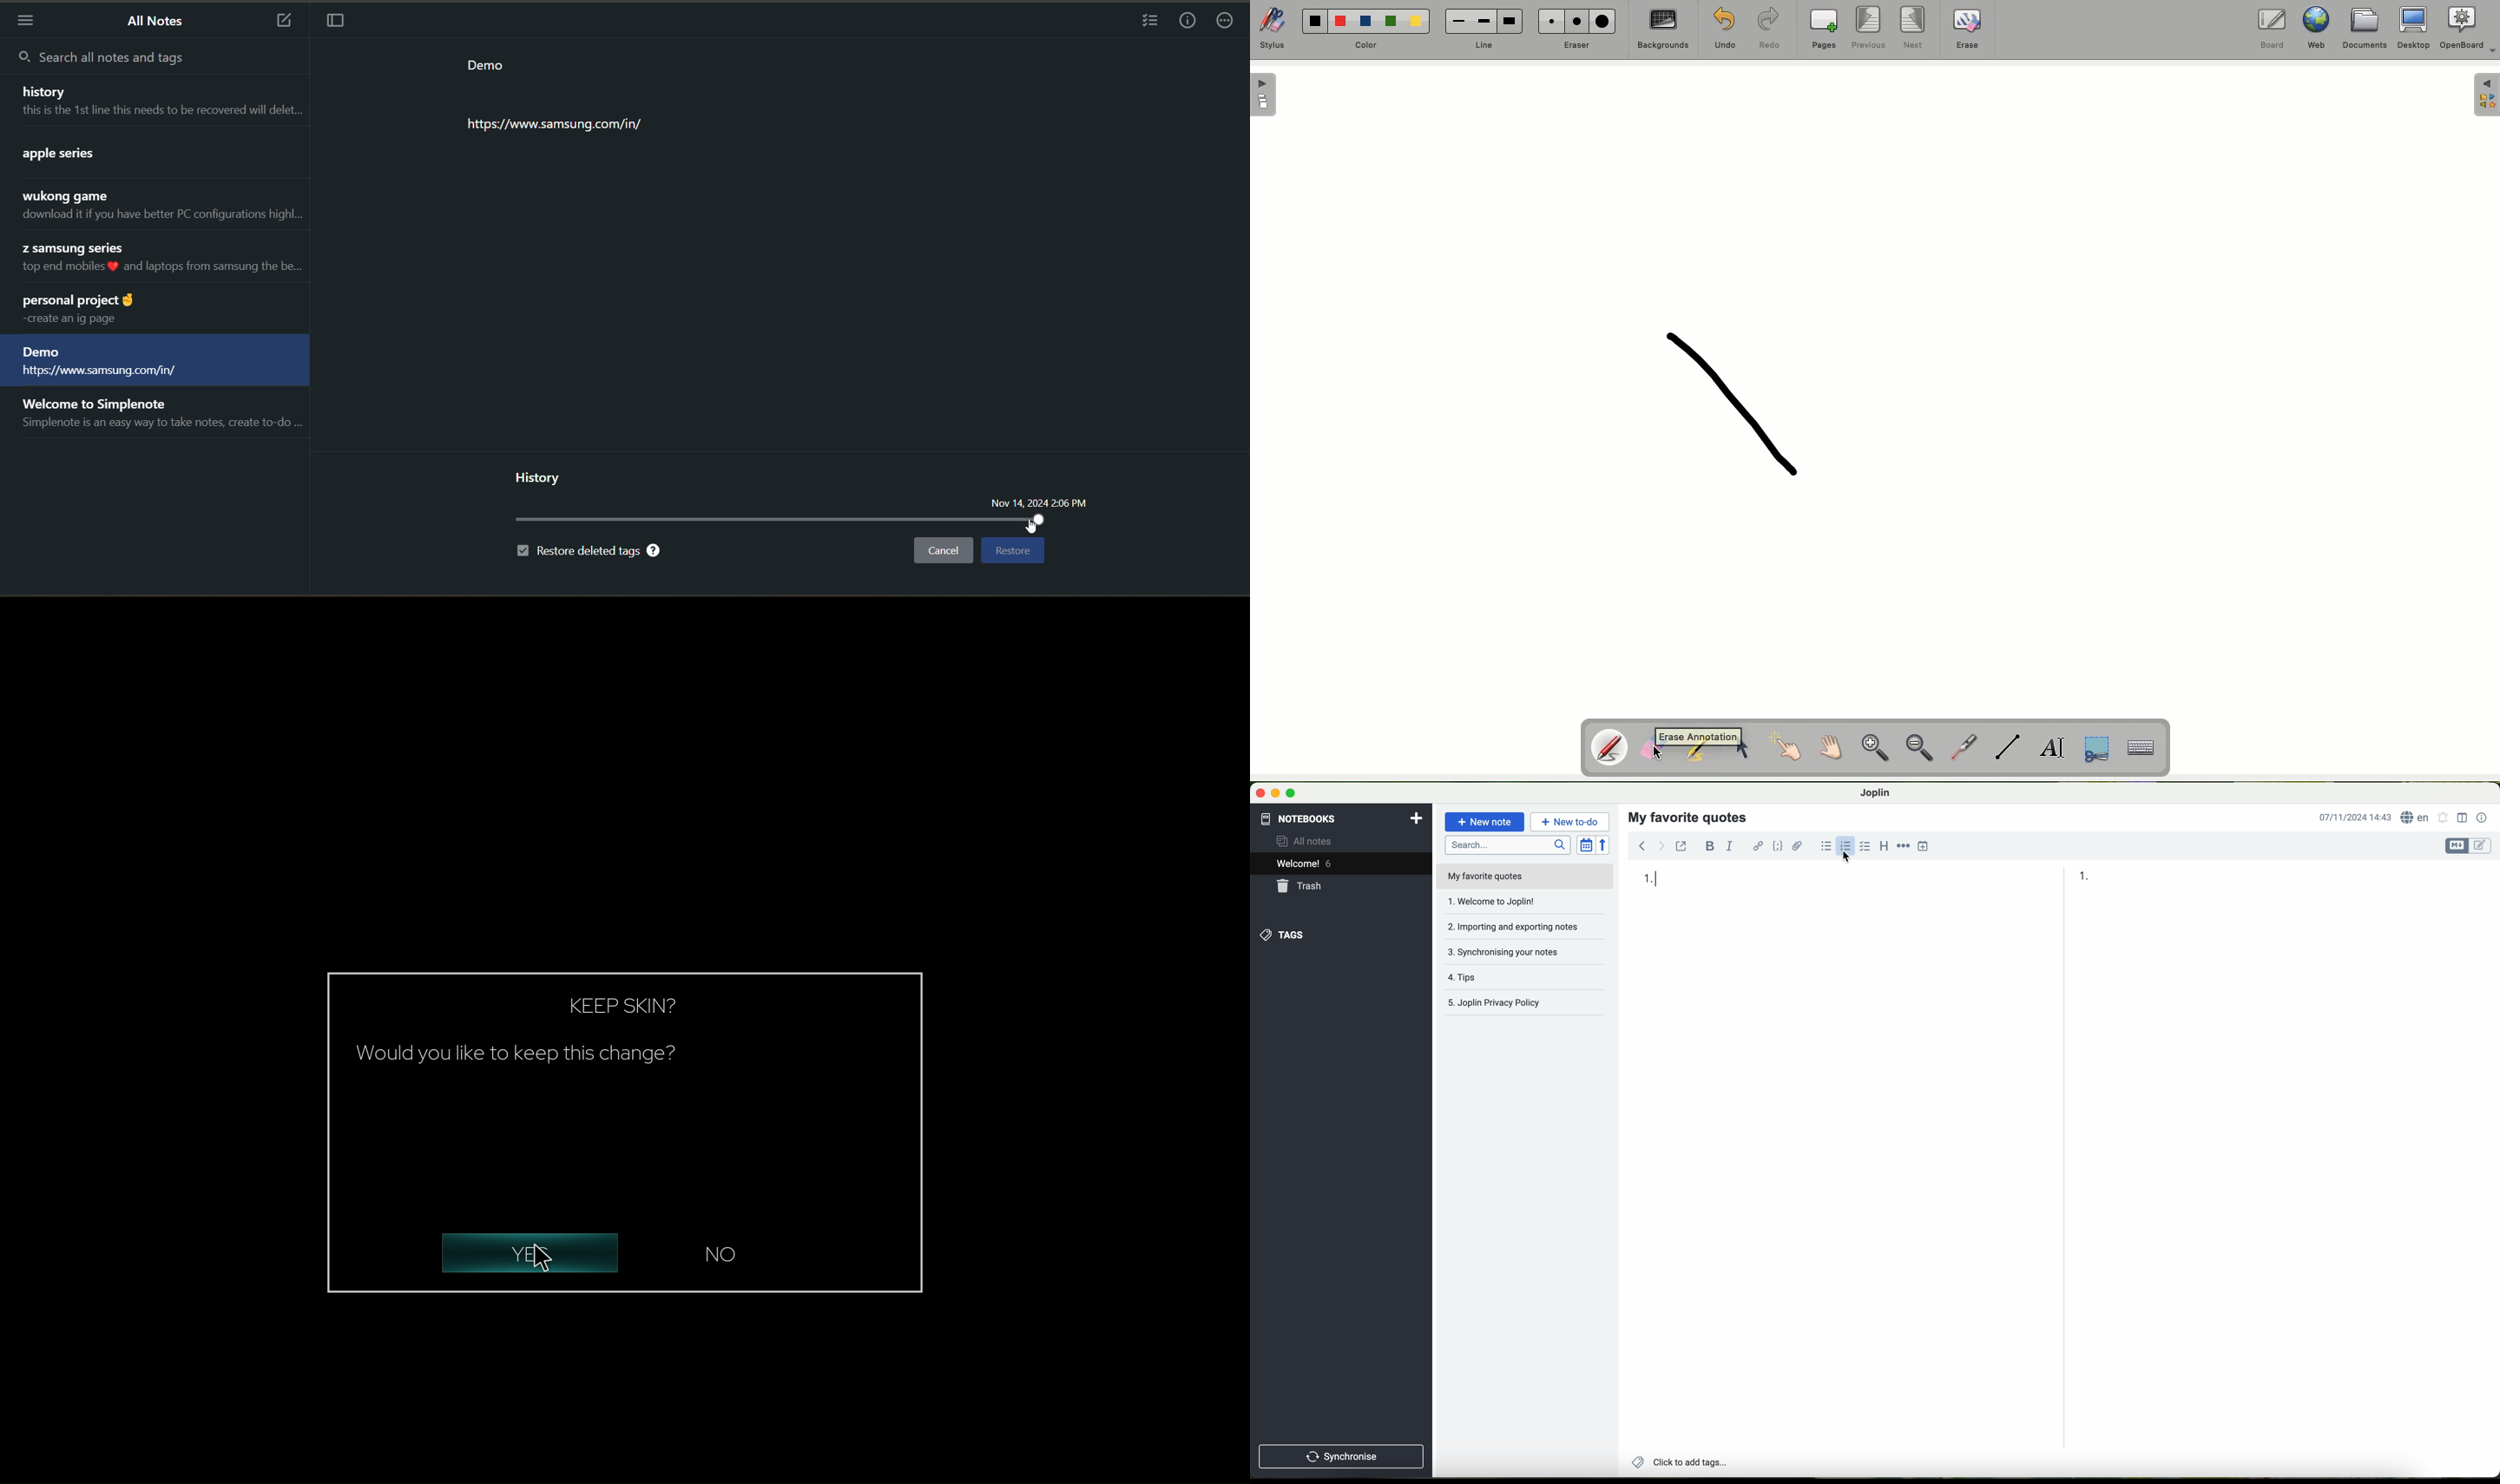  I want to click on italic, so click(1732, 846).